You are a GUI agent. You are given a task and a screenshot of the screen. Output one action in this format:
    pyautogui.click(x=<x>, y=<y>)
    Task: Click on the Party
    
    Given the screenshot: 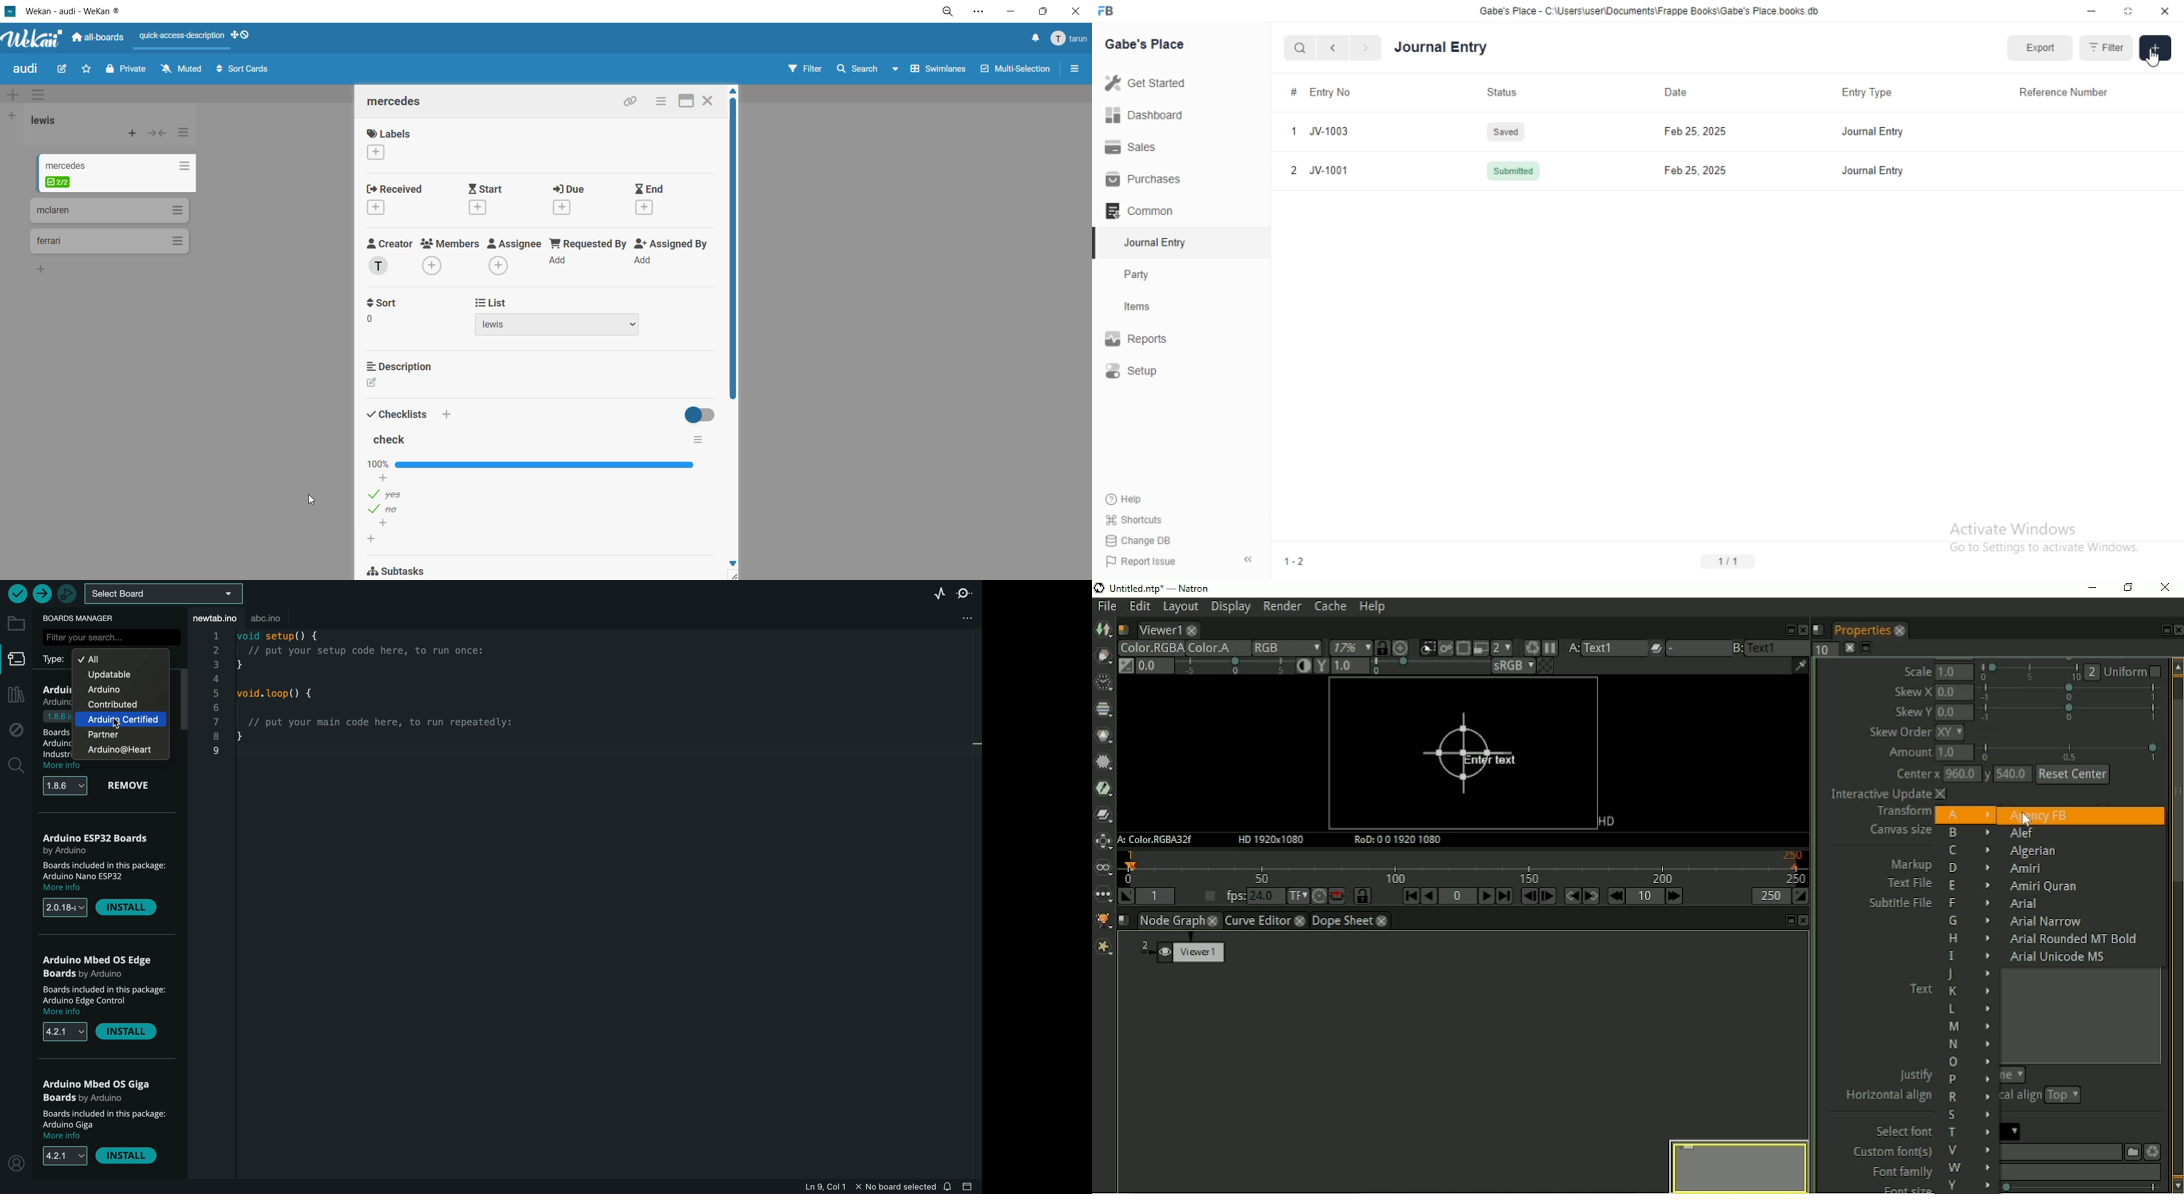 What is the action you would take?
    pyautogui.click(x=1138, y=275)
    